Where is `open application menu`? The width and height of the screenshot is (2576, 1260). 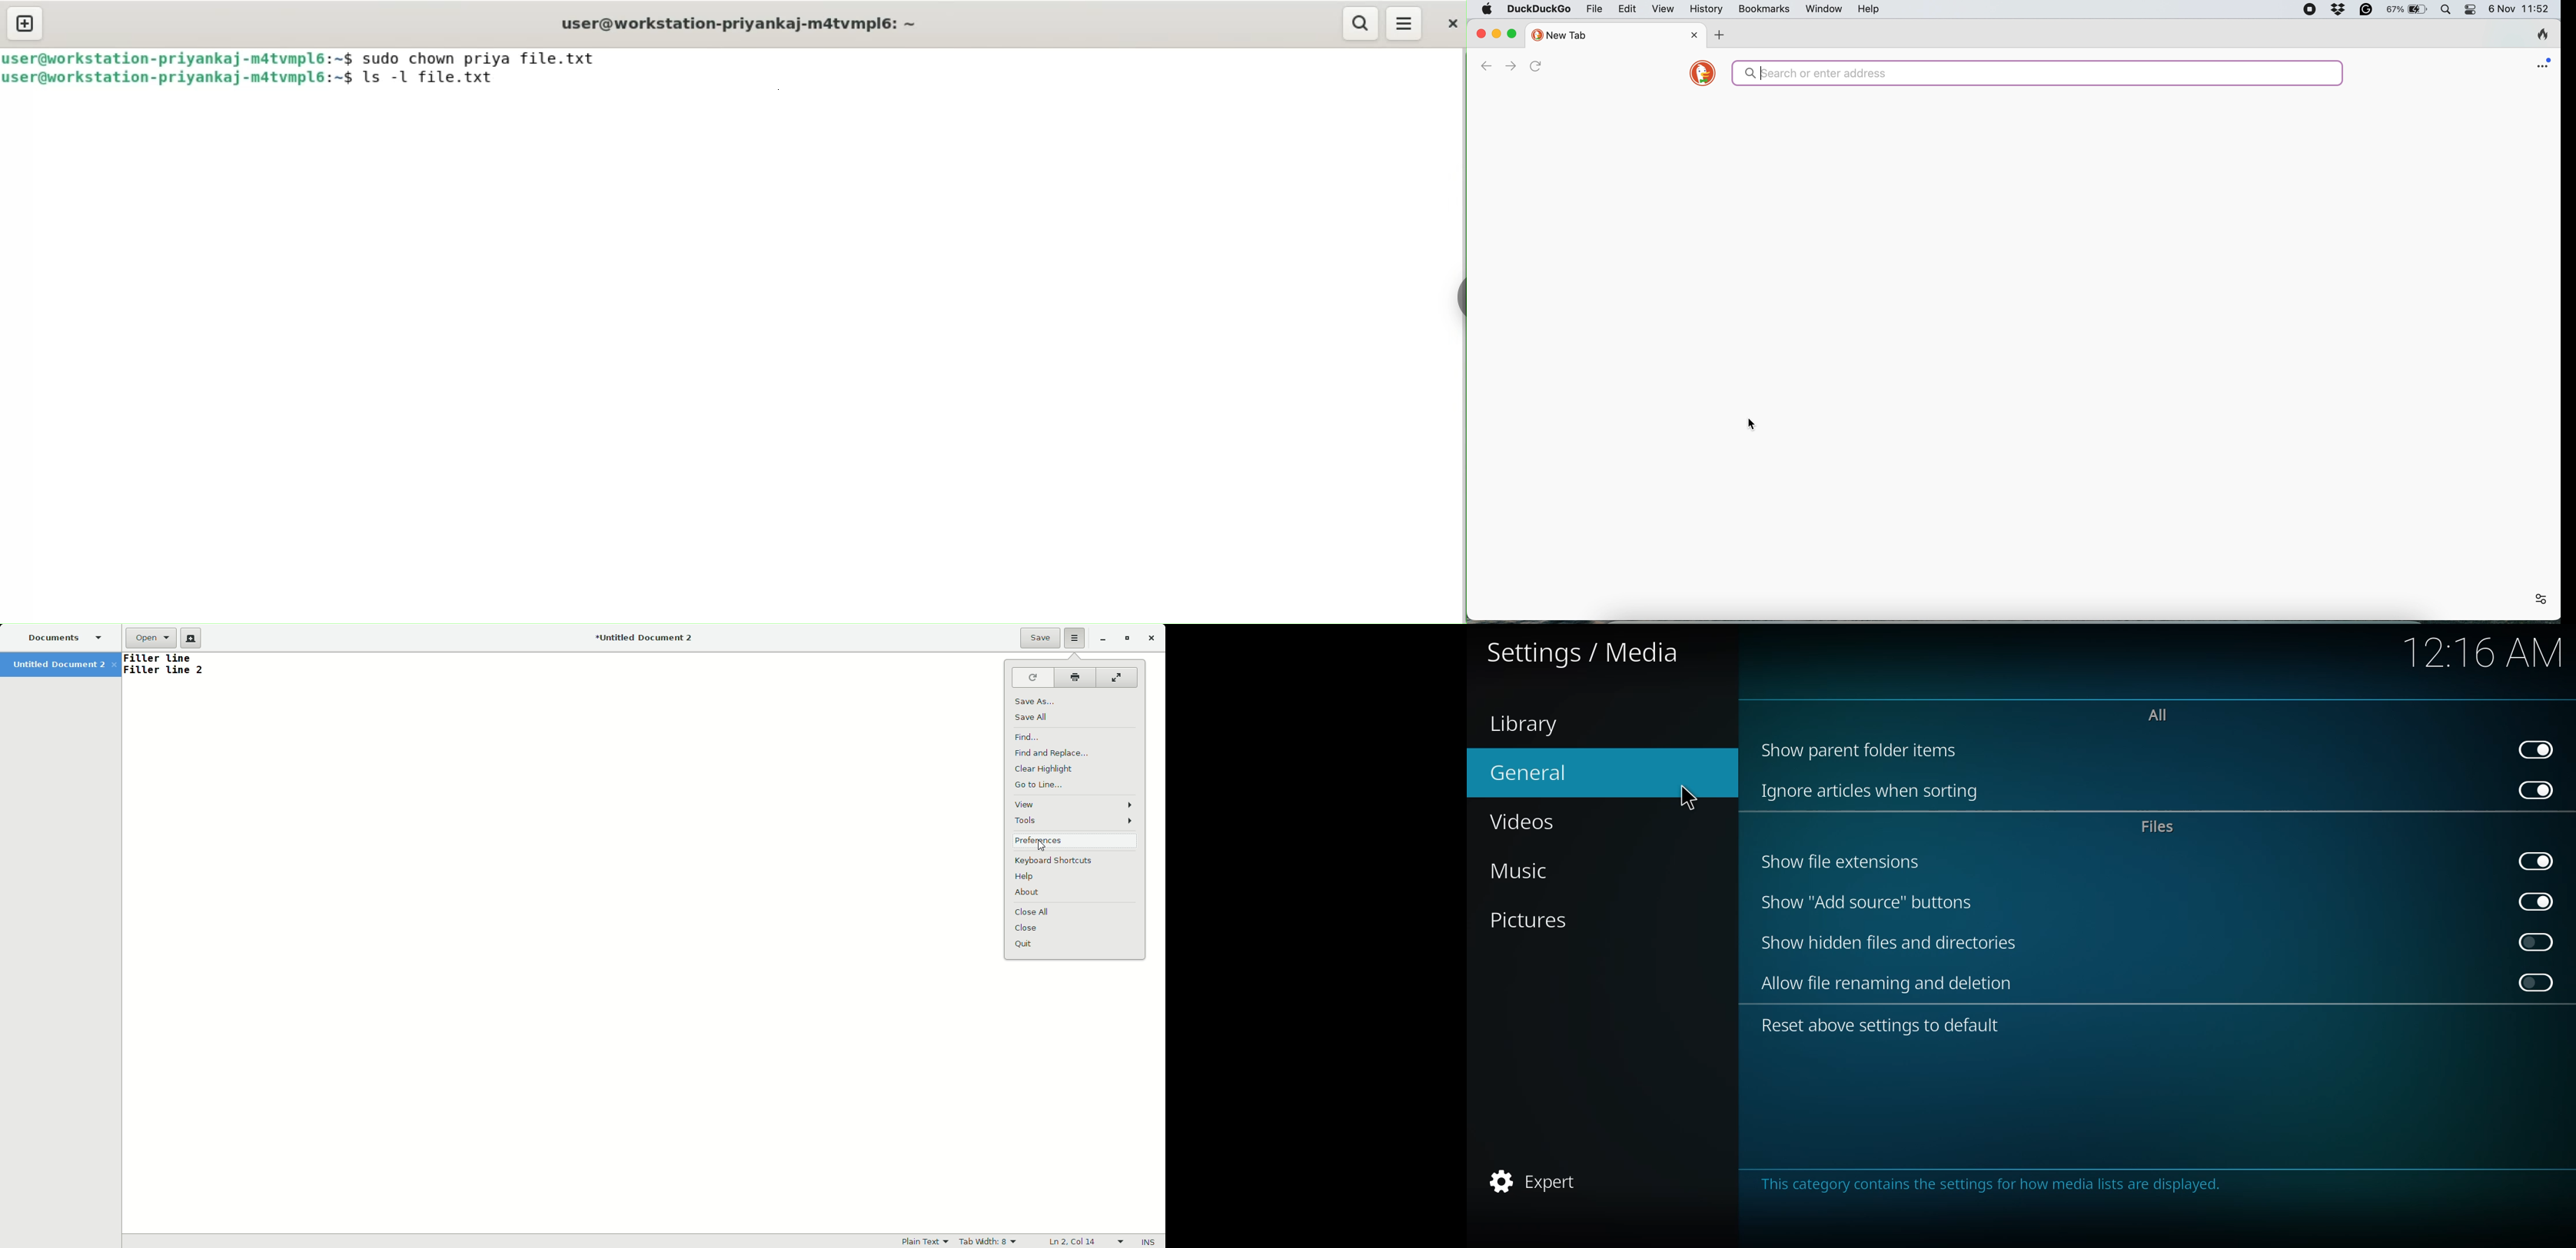 open application menu is located at coordinates (2542, 65).